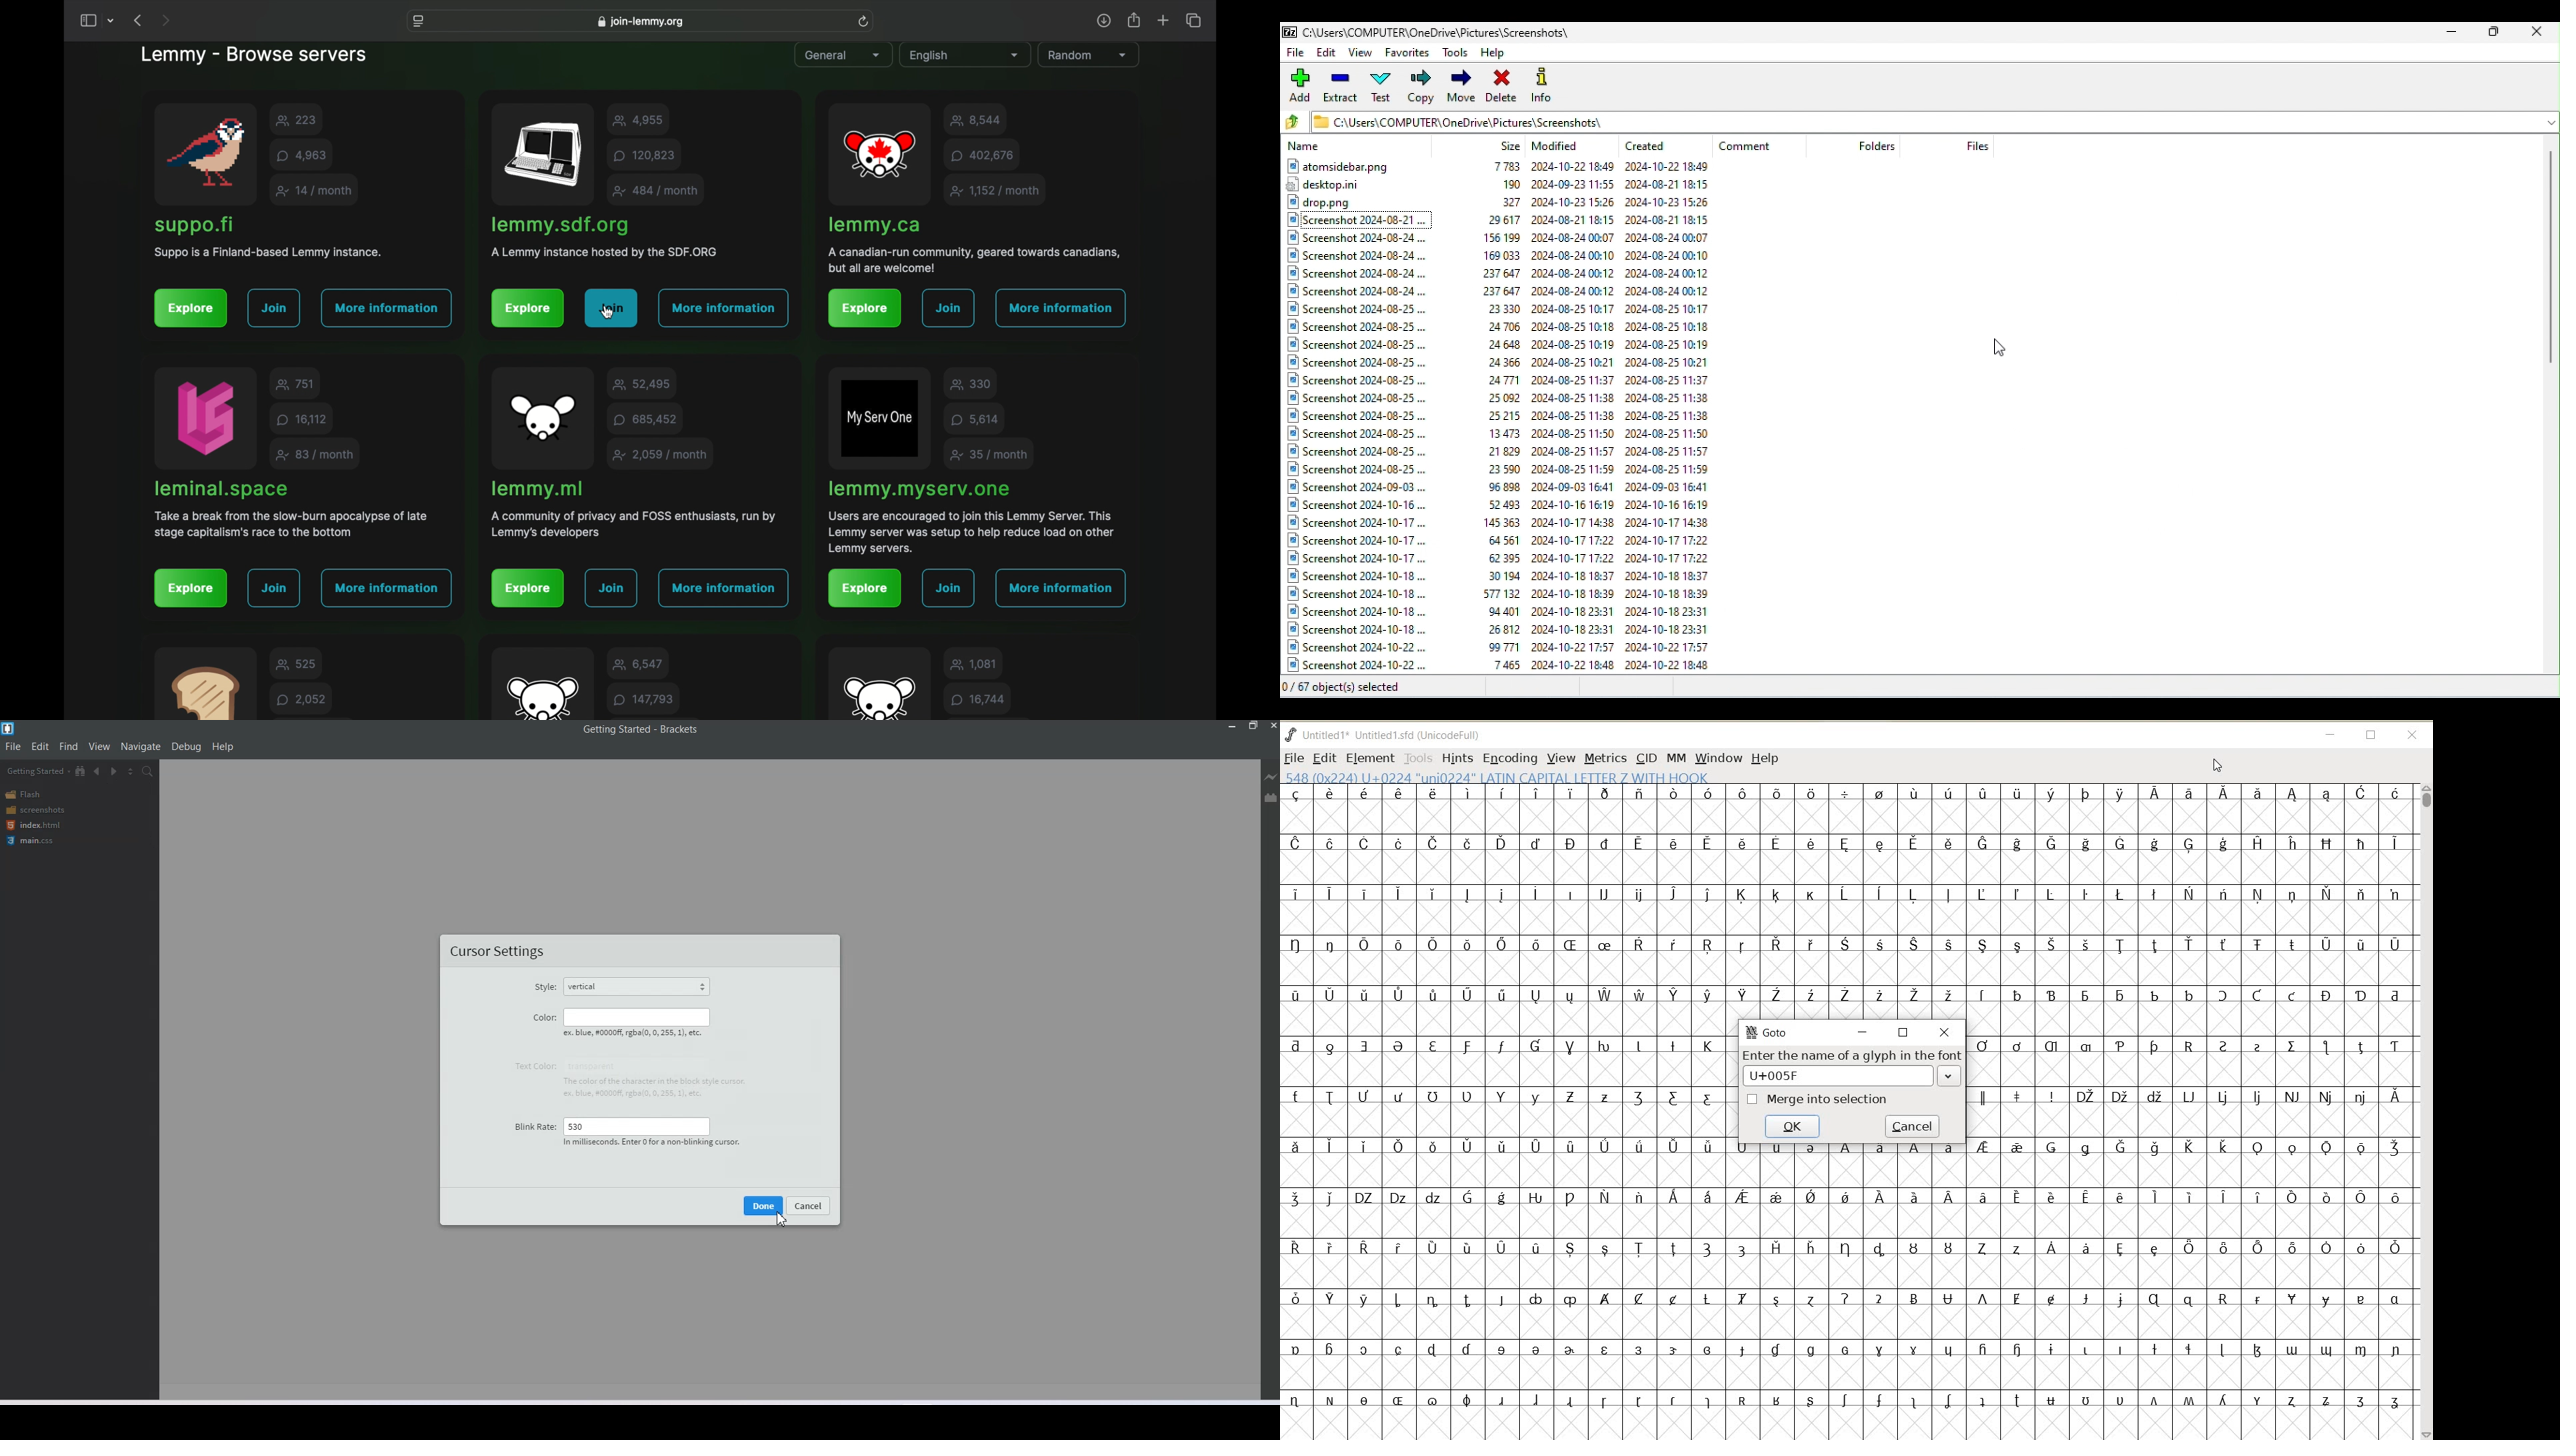 The width and height of the screenshot is (2576, 1456). What do you see at coordinates (545, 985) in the screenshot?
I see `Style` at bounding box center [545, 985].